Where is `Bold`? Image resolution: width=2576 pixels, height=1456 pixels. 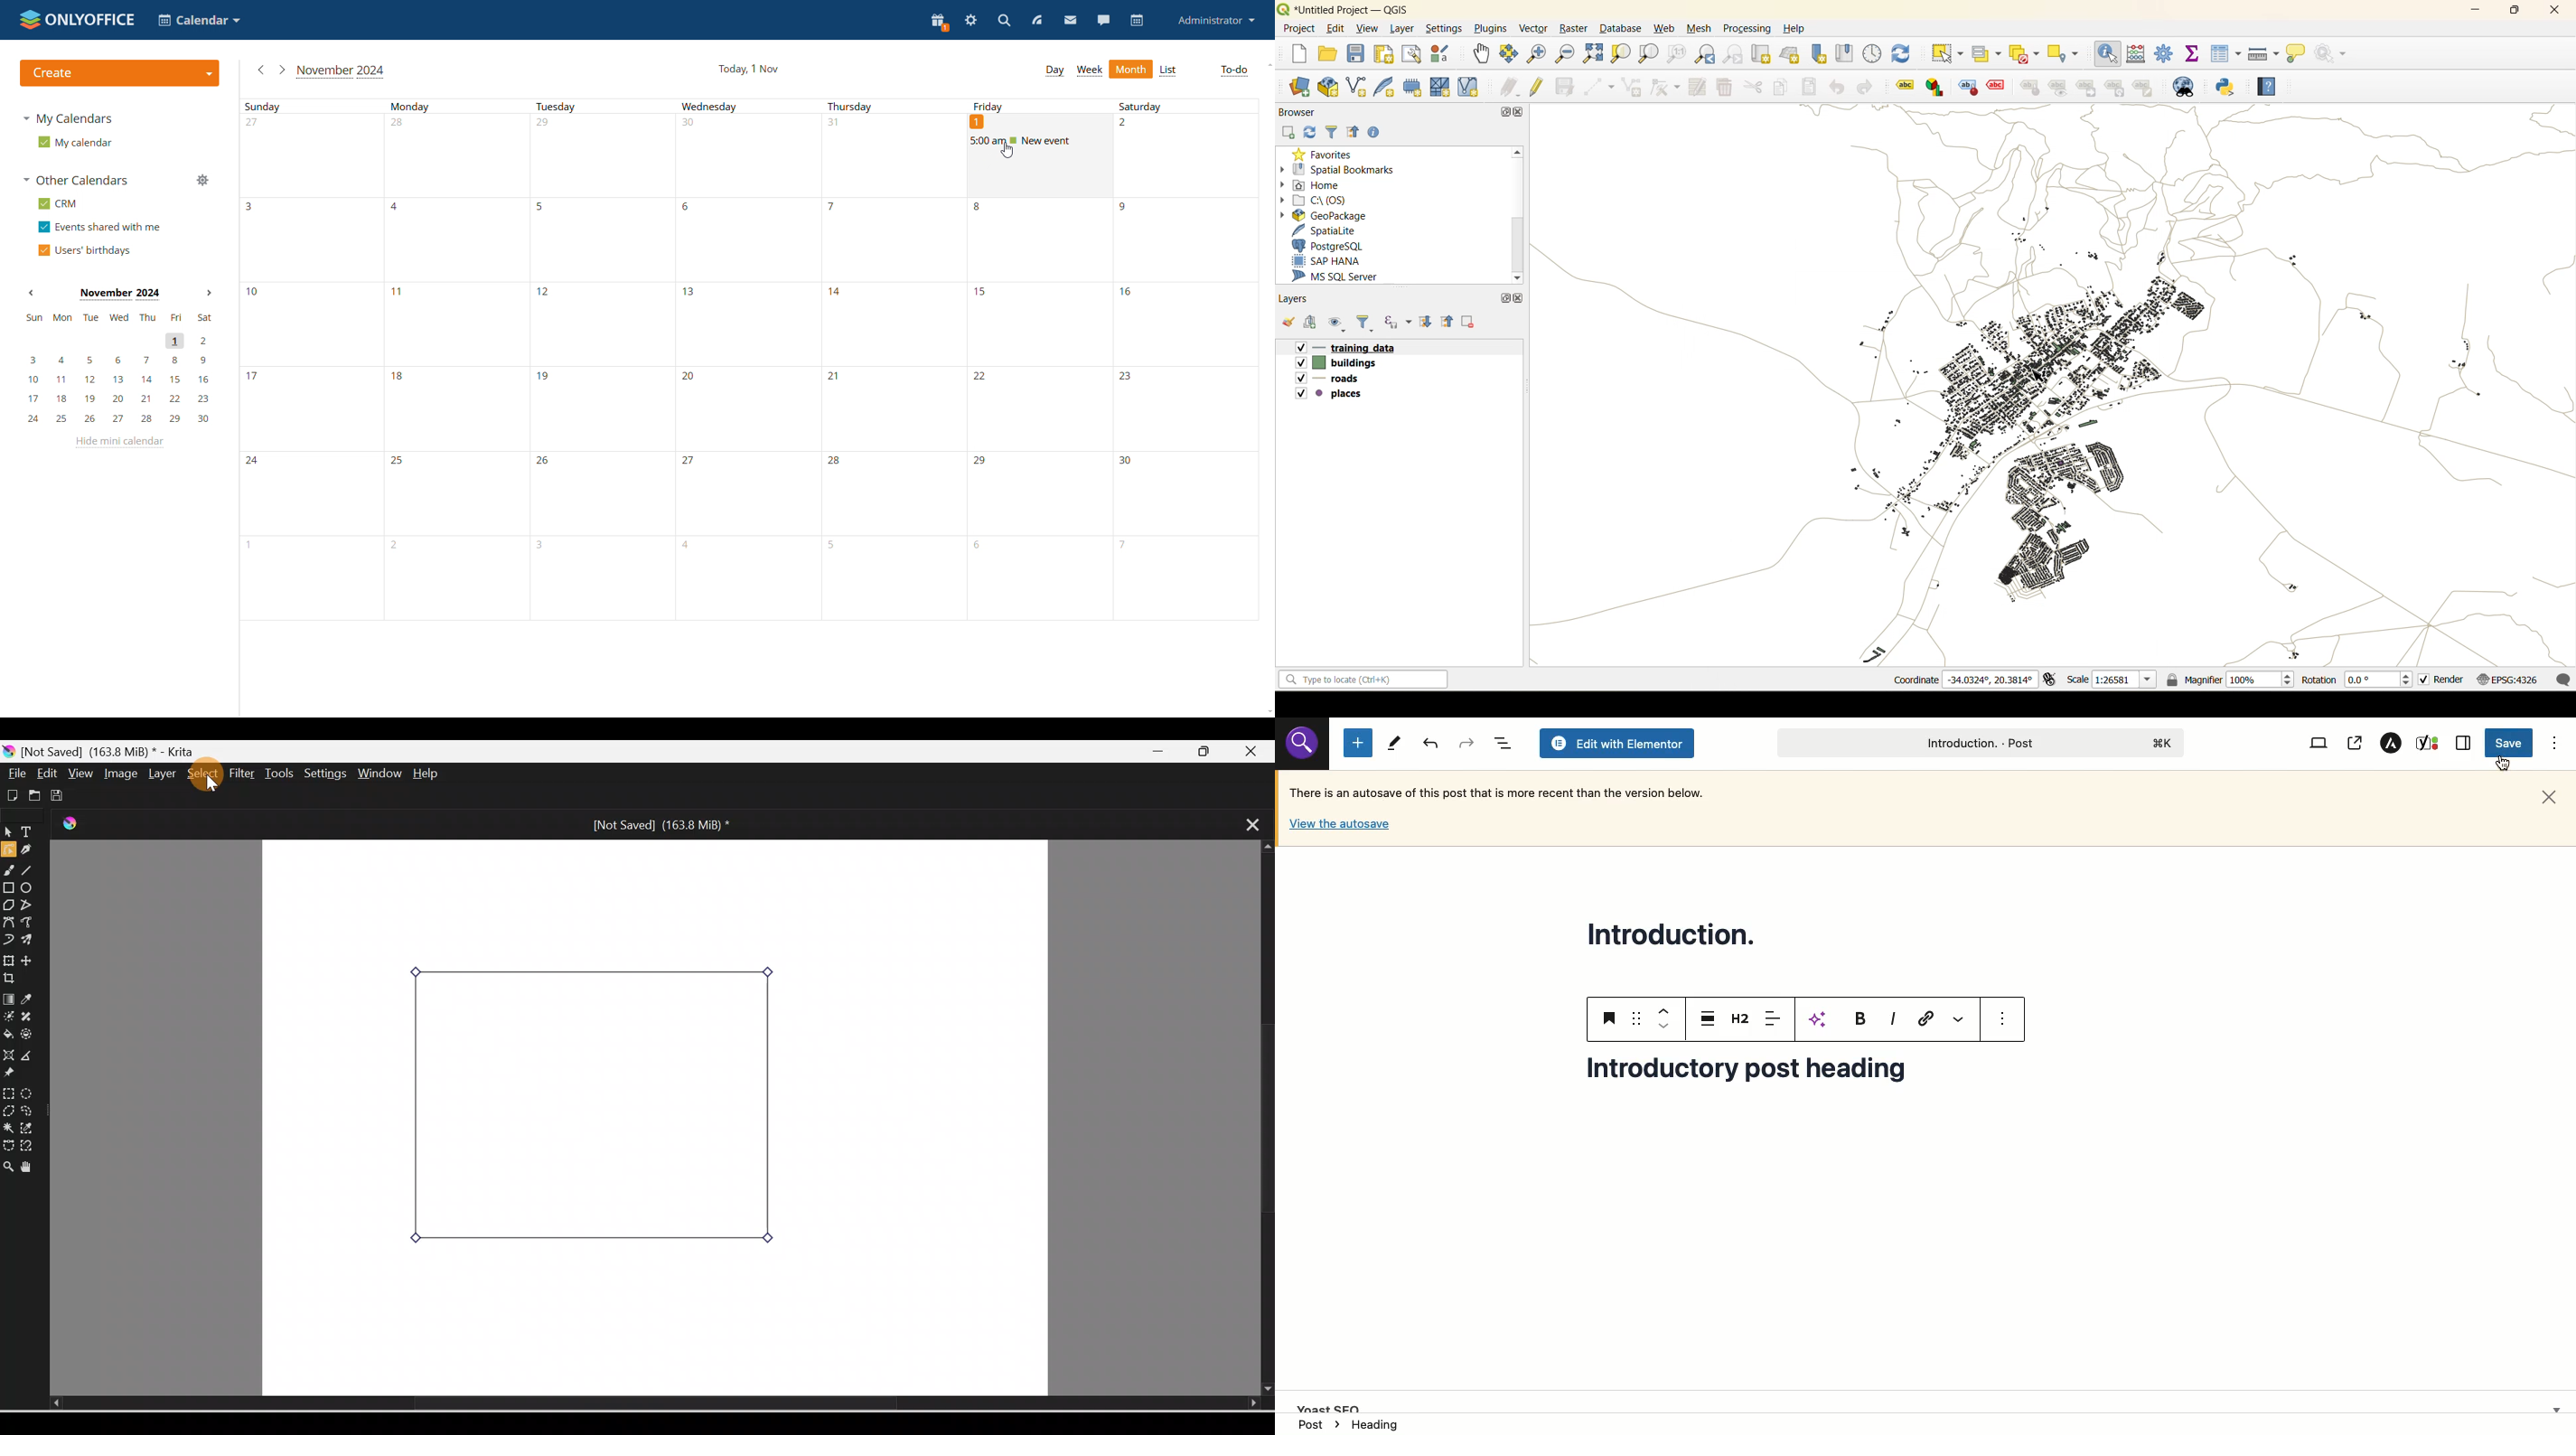
Bold is located at coordinates (1859, 1018).